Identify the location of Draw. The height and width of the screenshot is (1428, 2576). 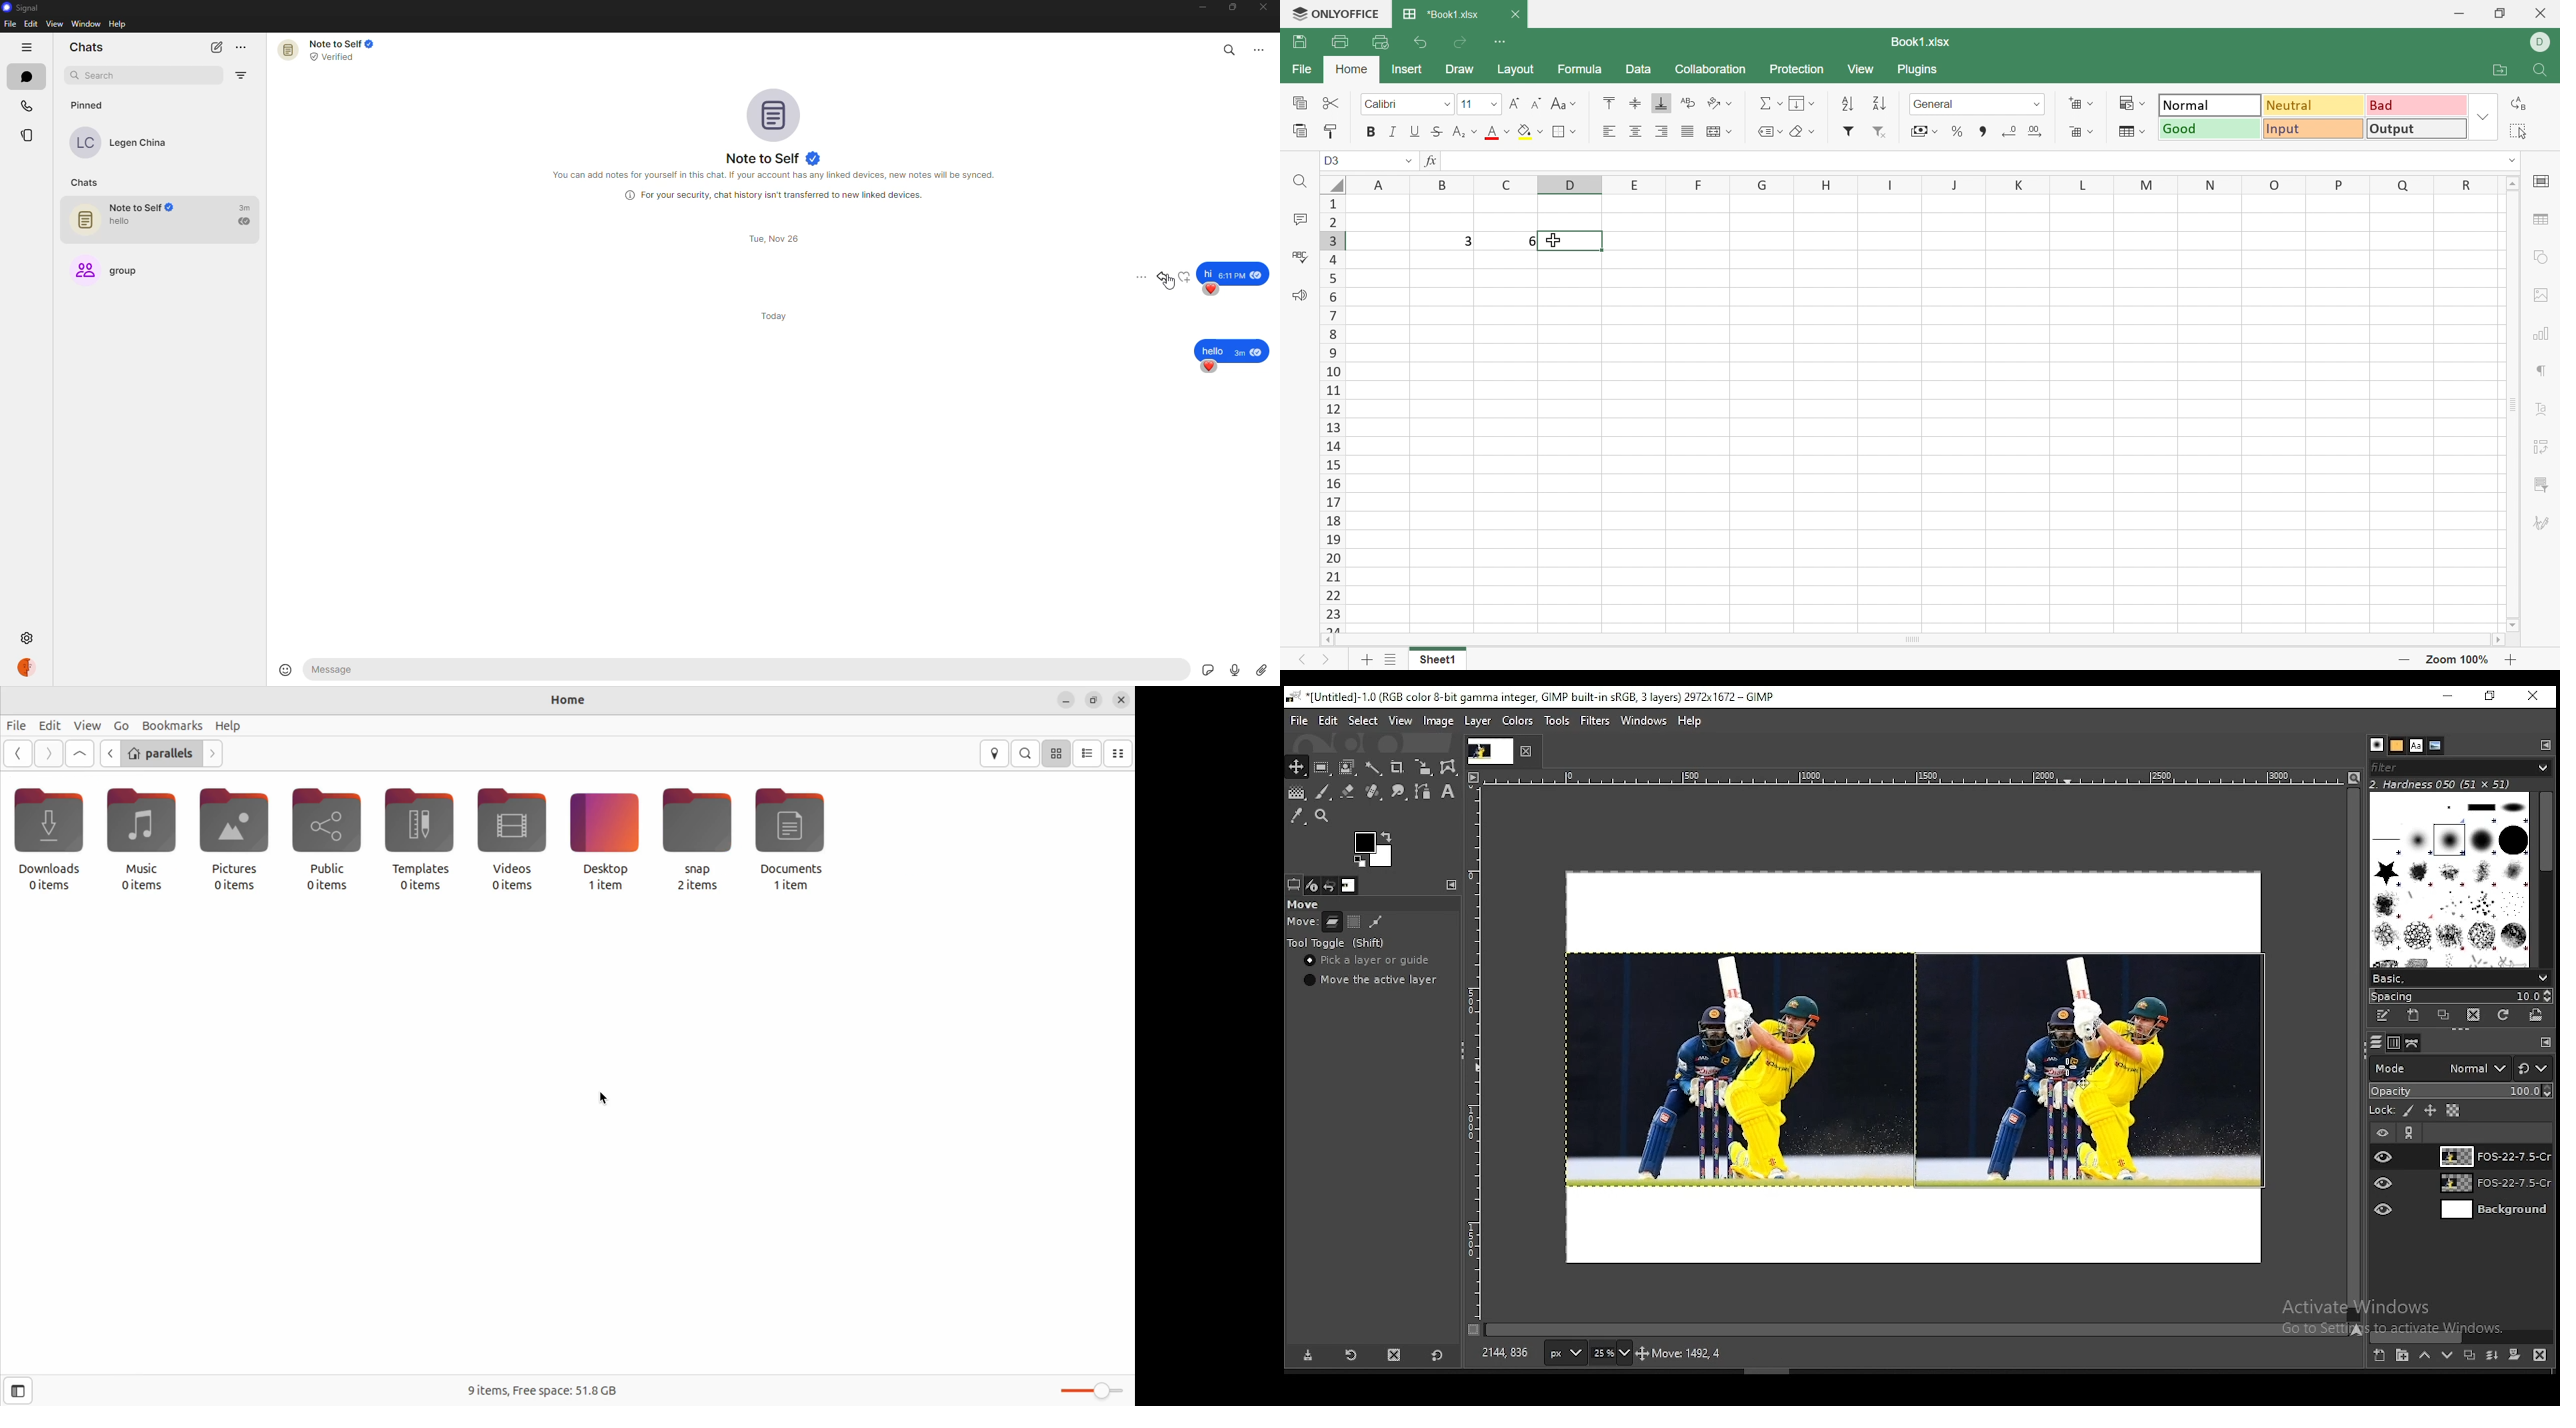
(1459, 68).